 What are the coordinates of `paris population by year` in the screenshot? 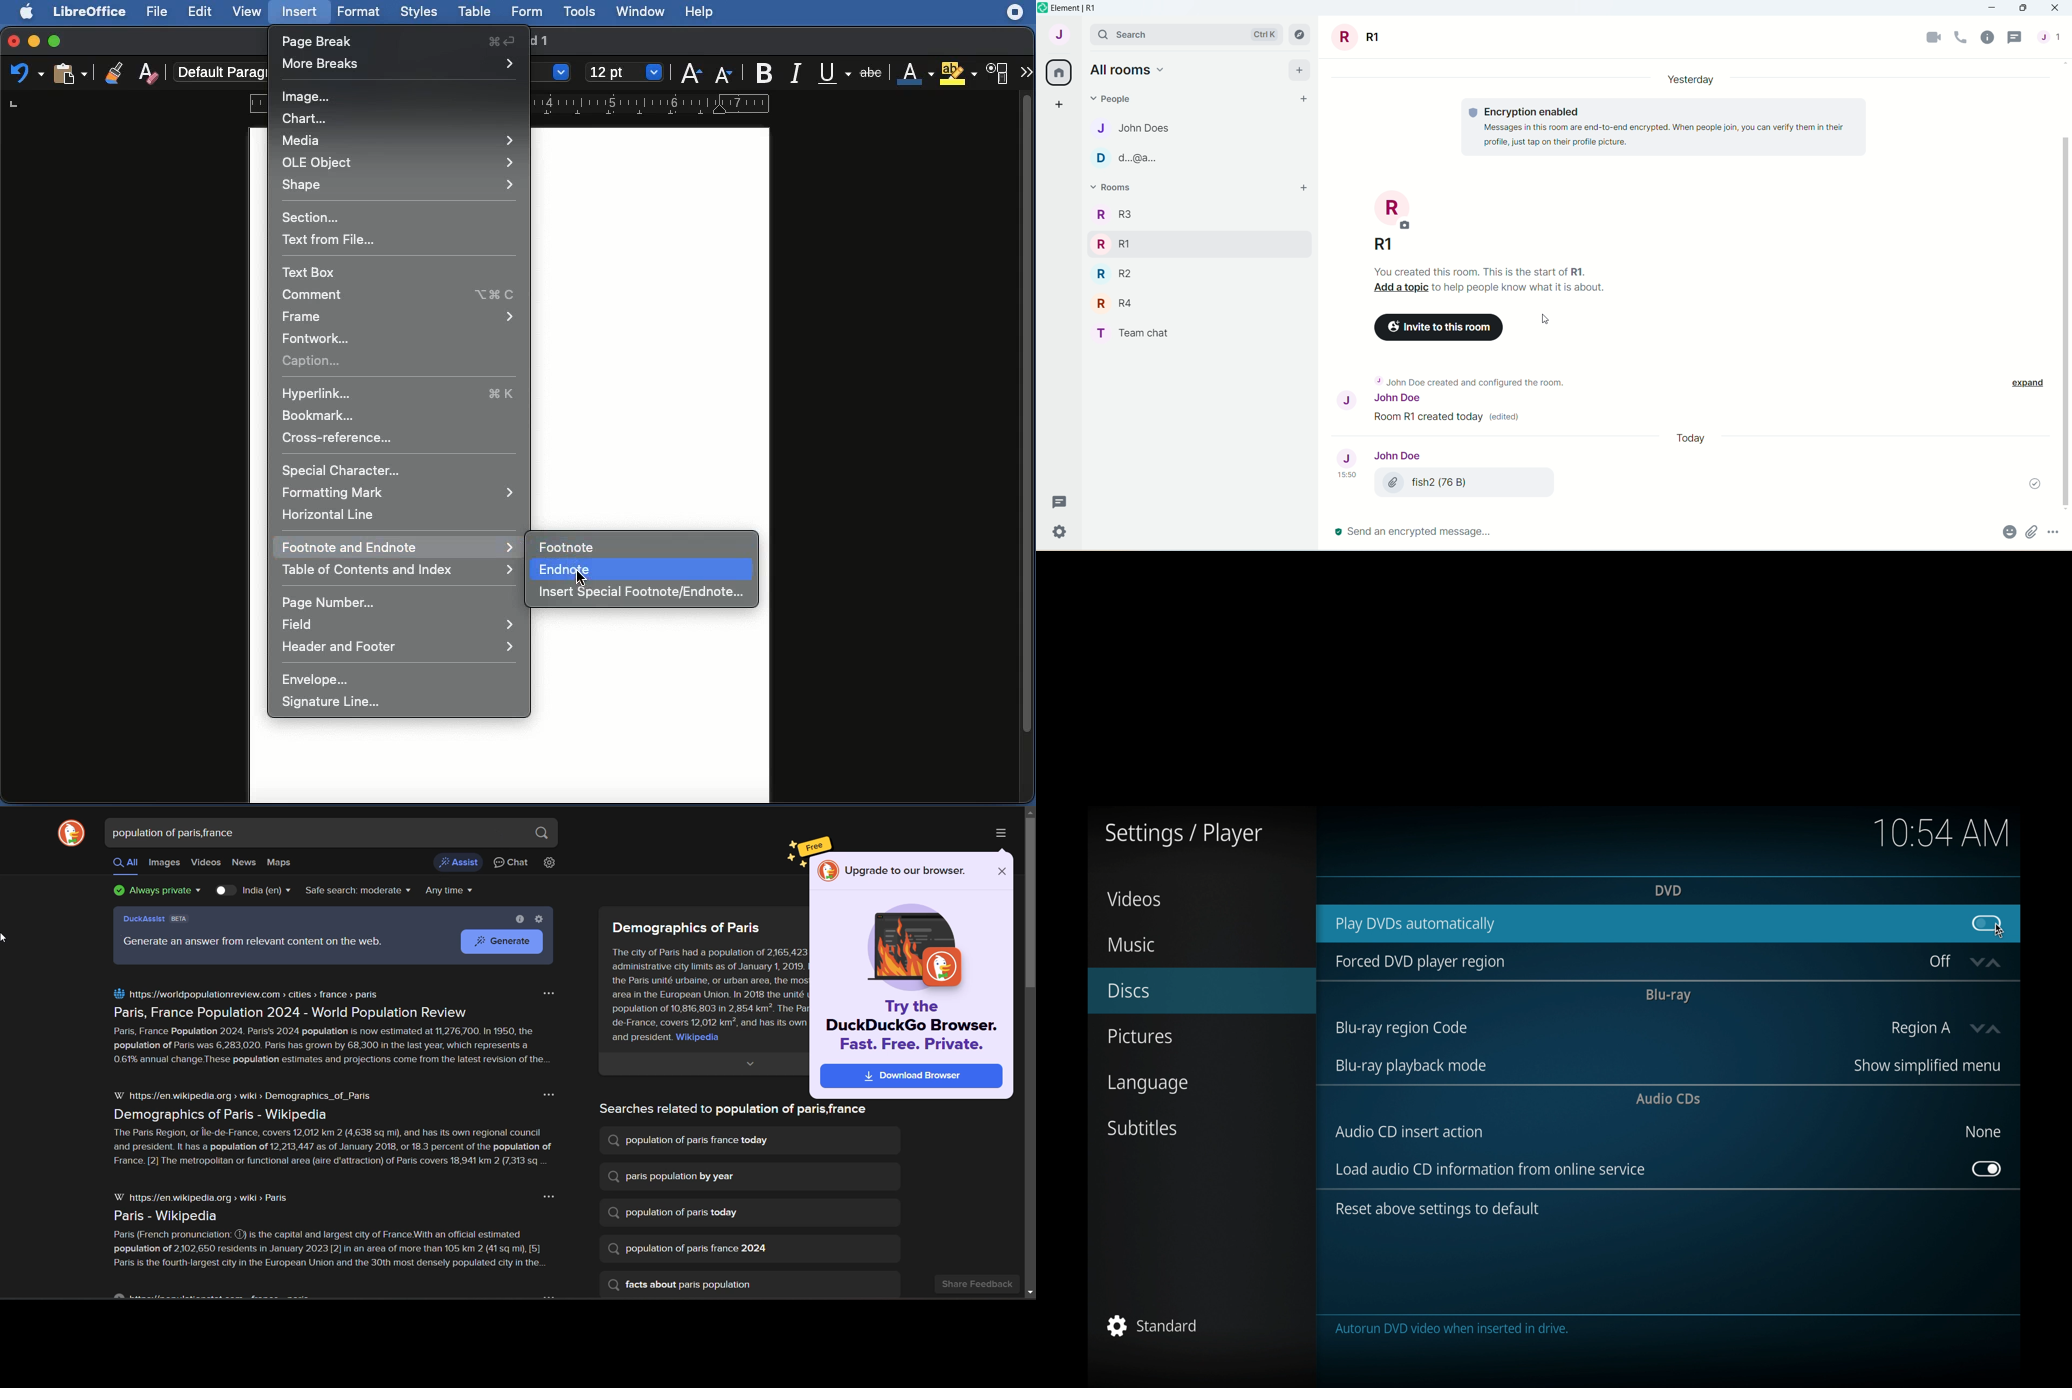 It's located at (672, 1177).